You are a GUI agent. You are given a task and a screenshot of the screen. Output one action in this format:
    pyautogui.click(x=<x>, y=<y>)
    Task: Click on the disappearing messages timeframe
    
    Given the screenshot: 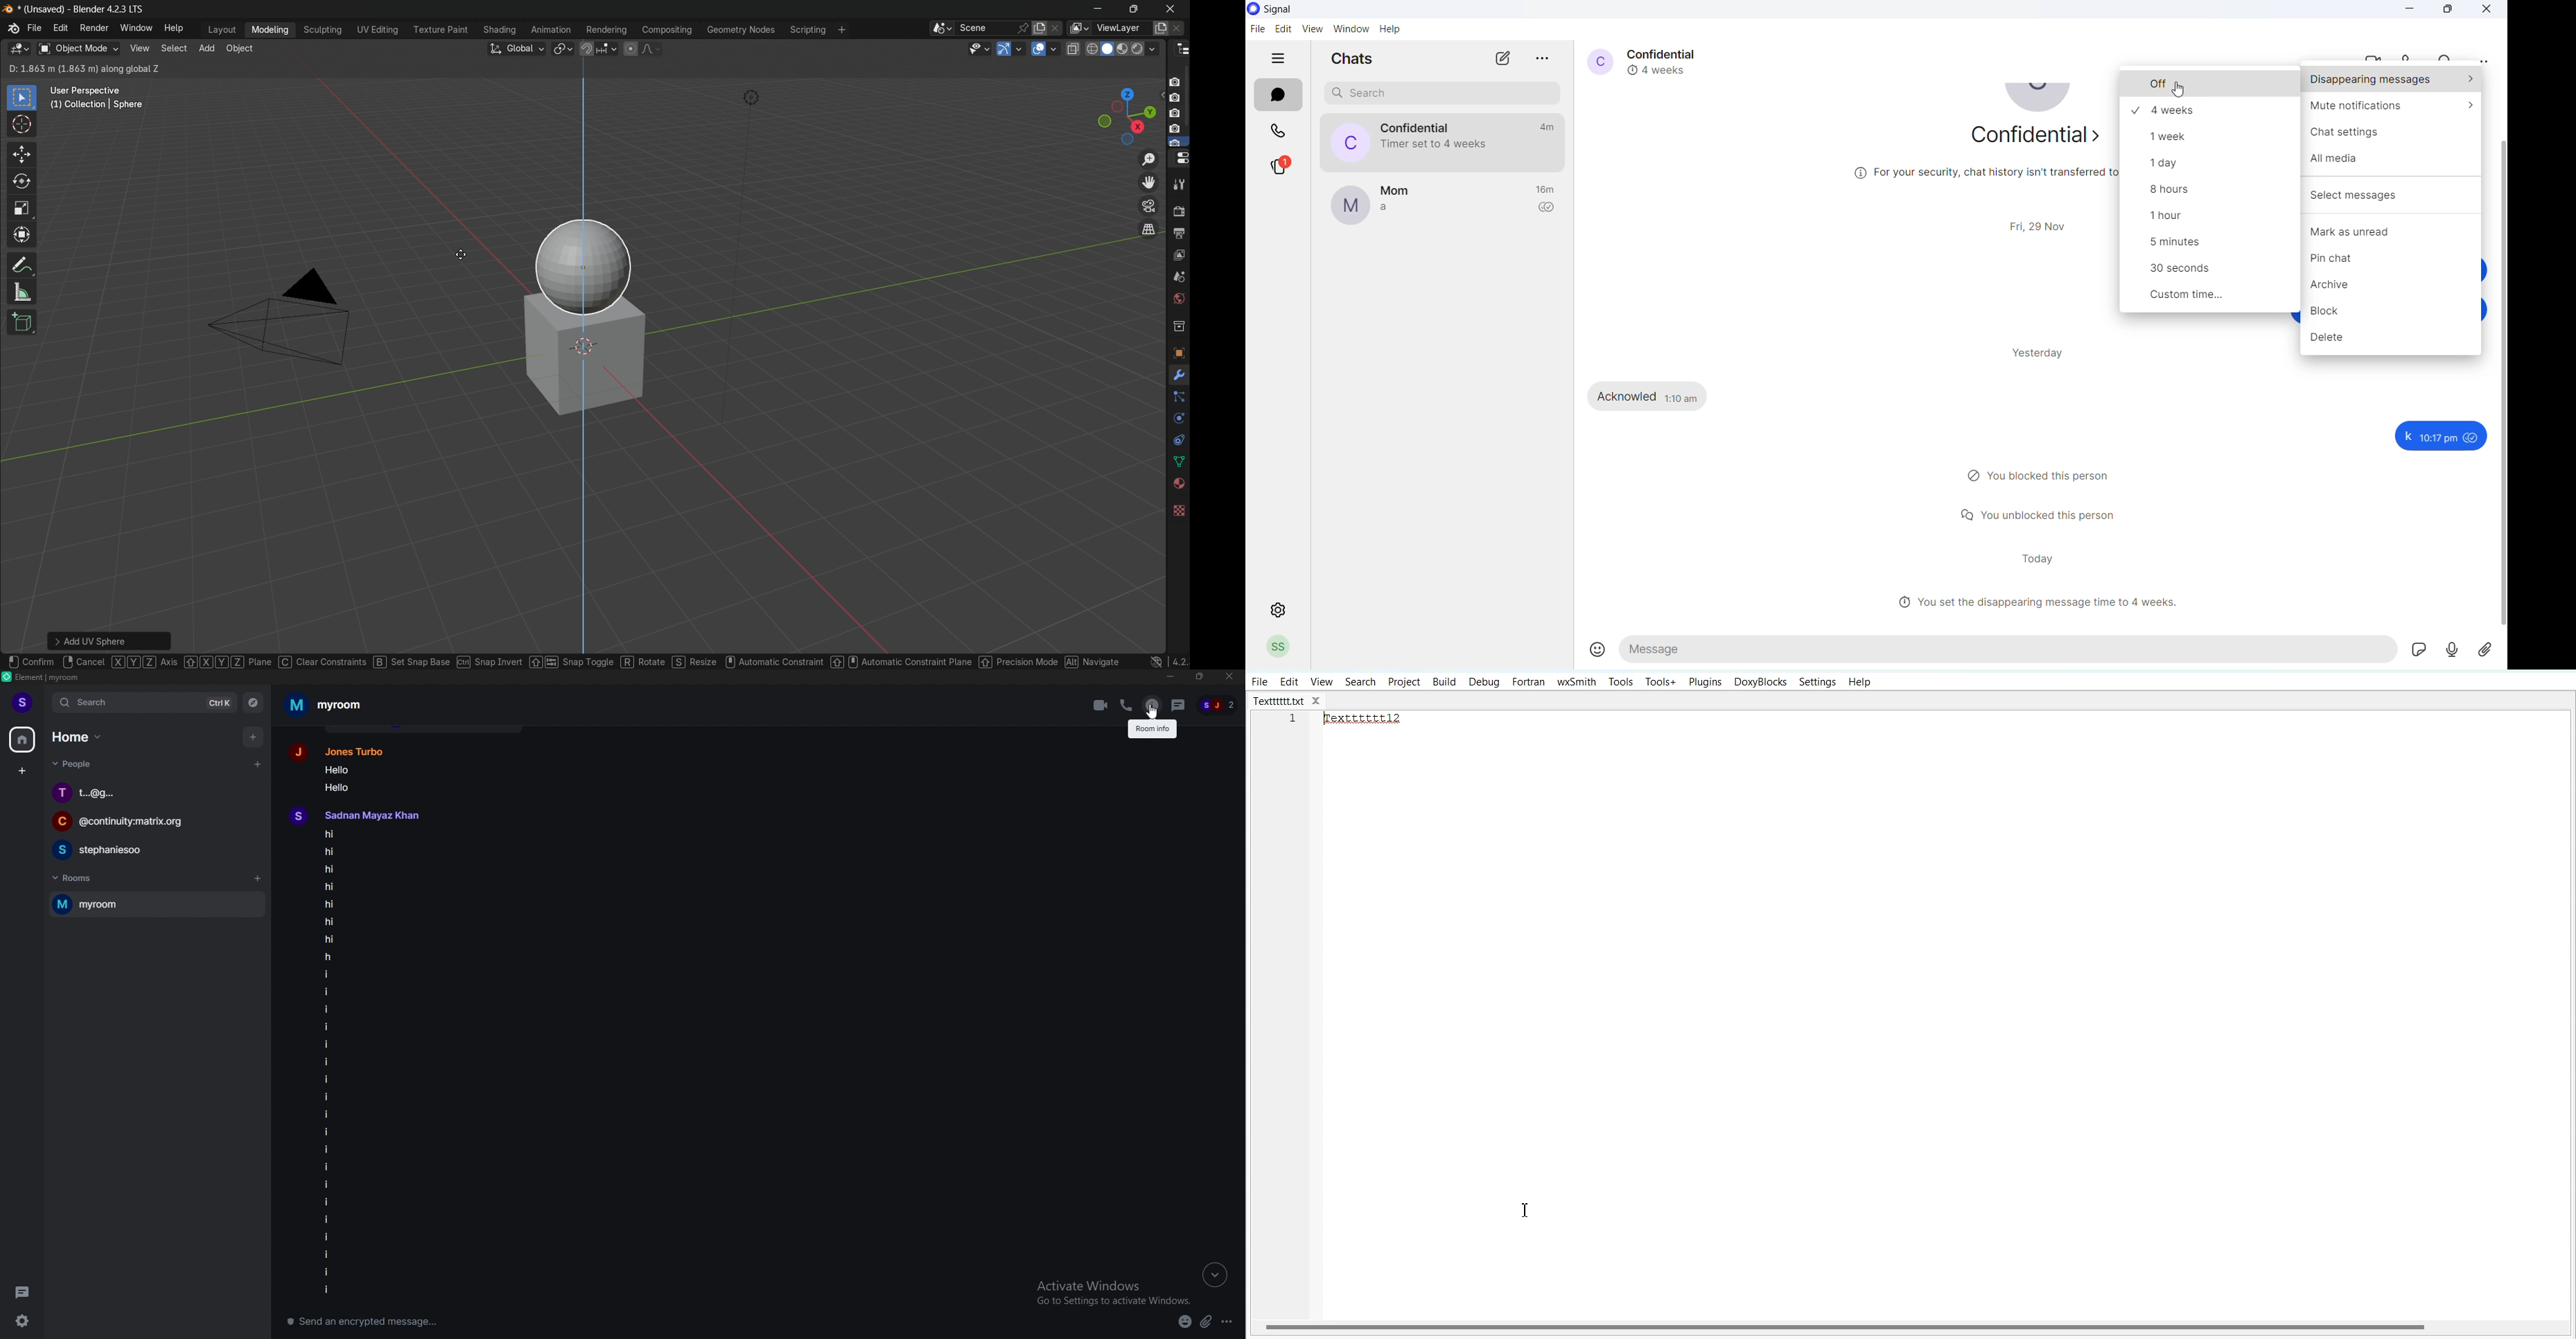 What is the action you would take?
    pyautogui.click(x=2207, y=220)
    